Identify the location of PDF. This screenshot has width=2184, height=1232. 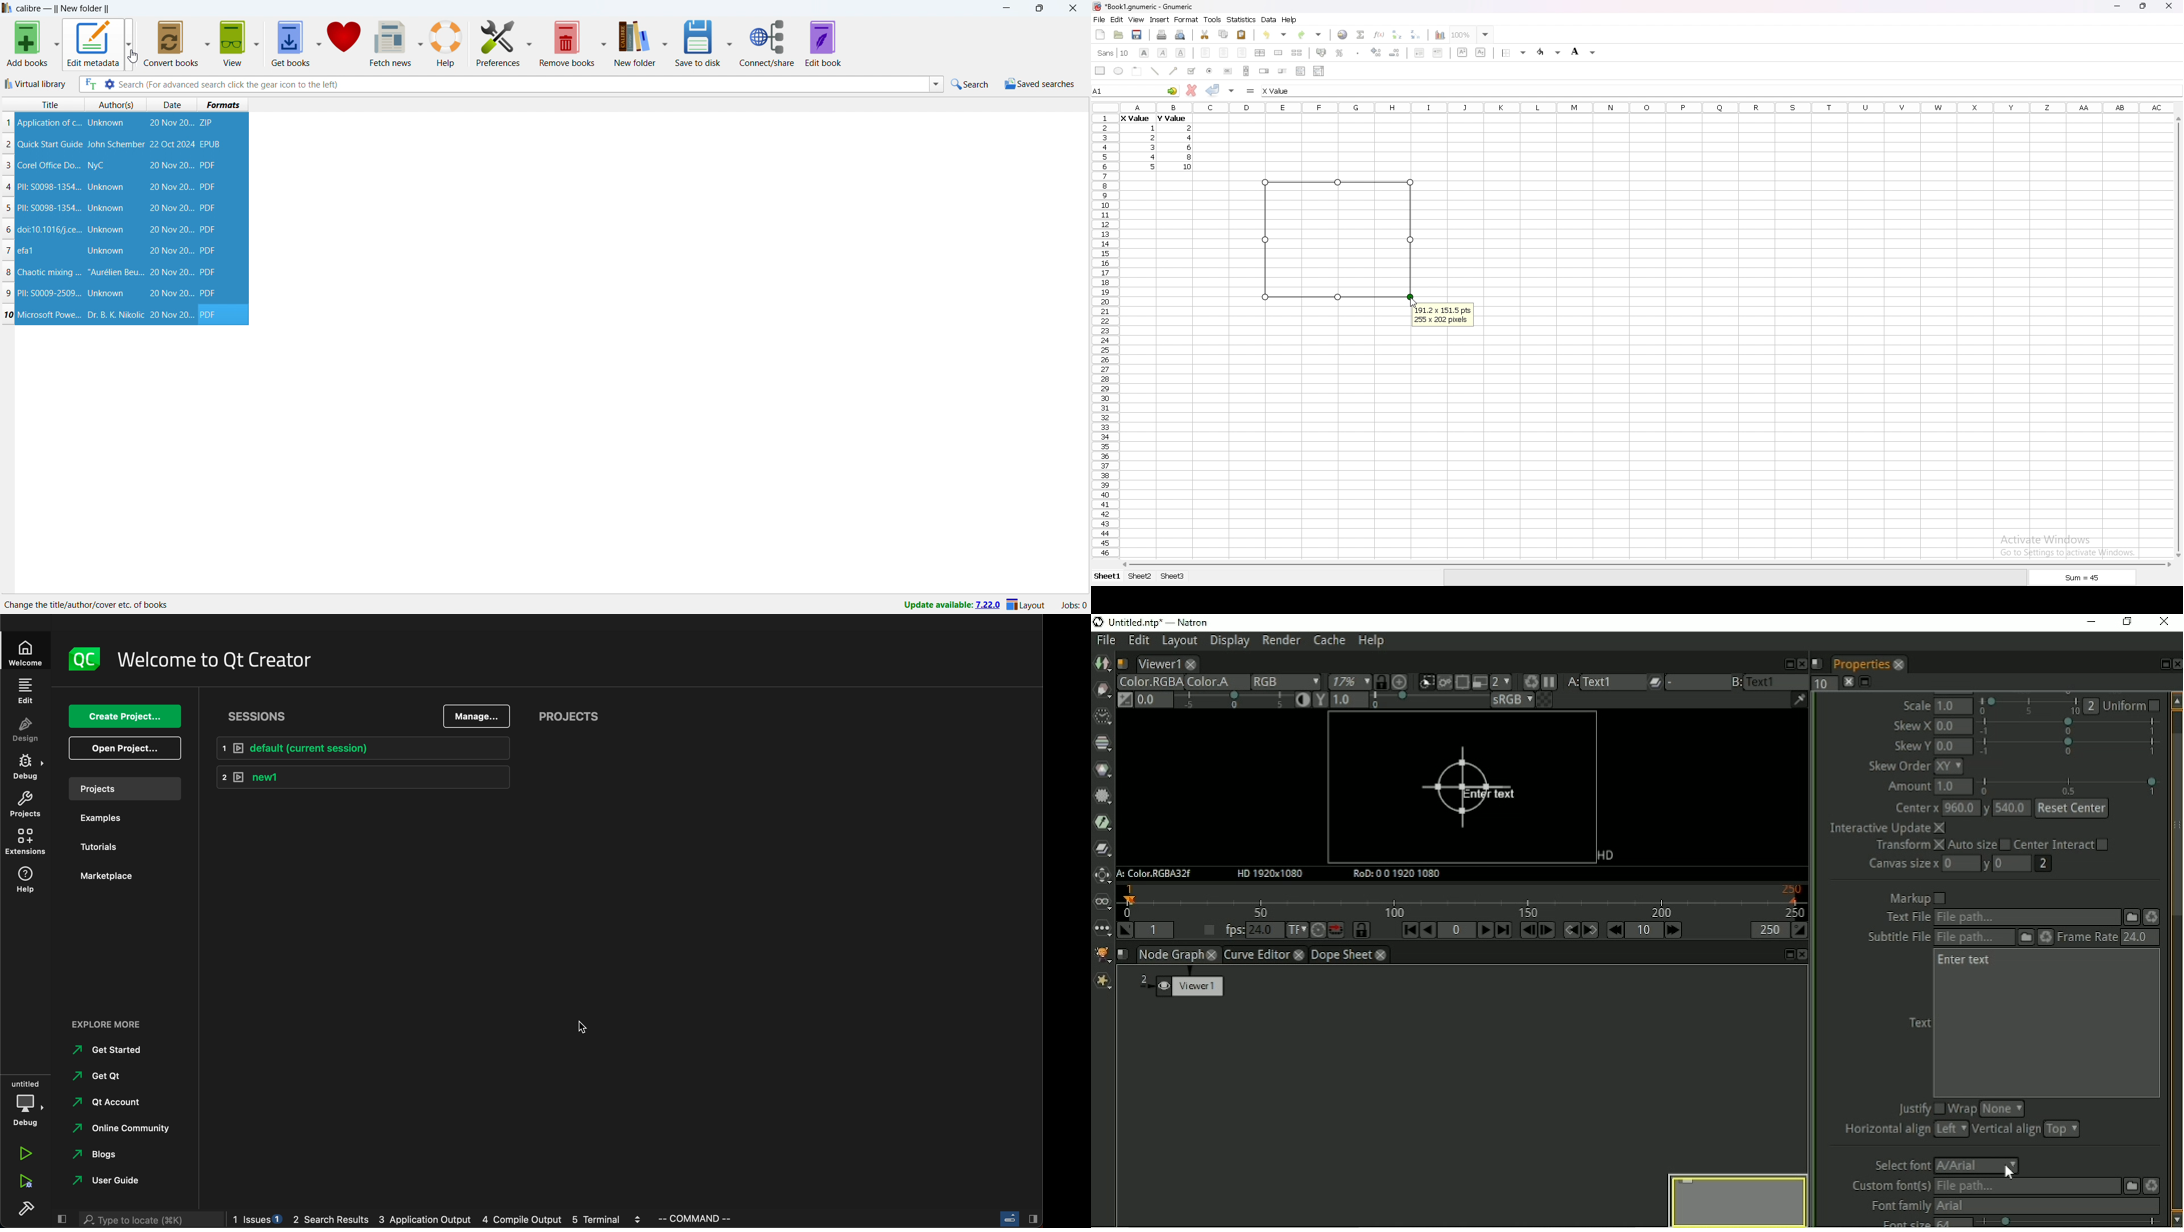
(207, 188).